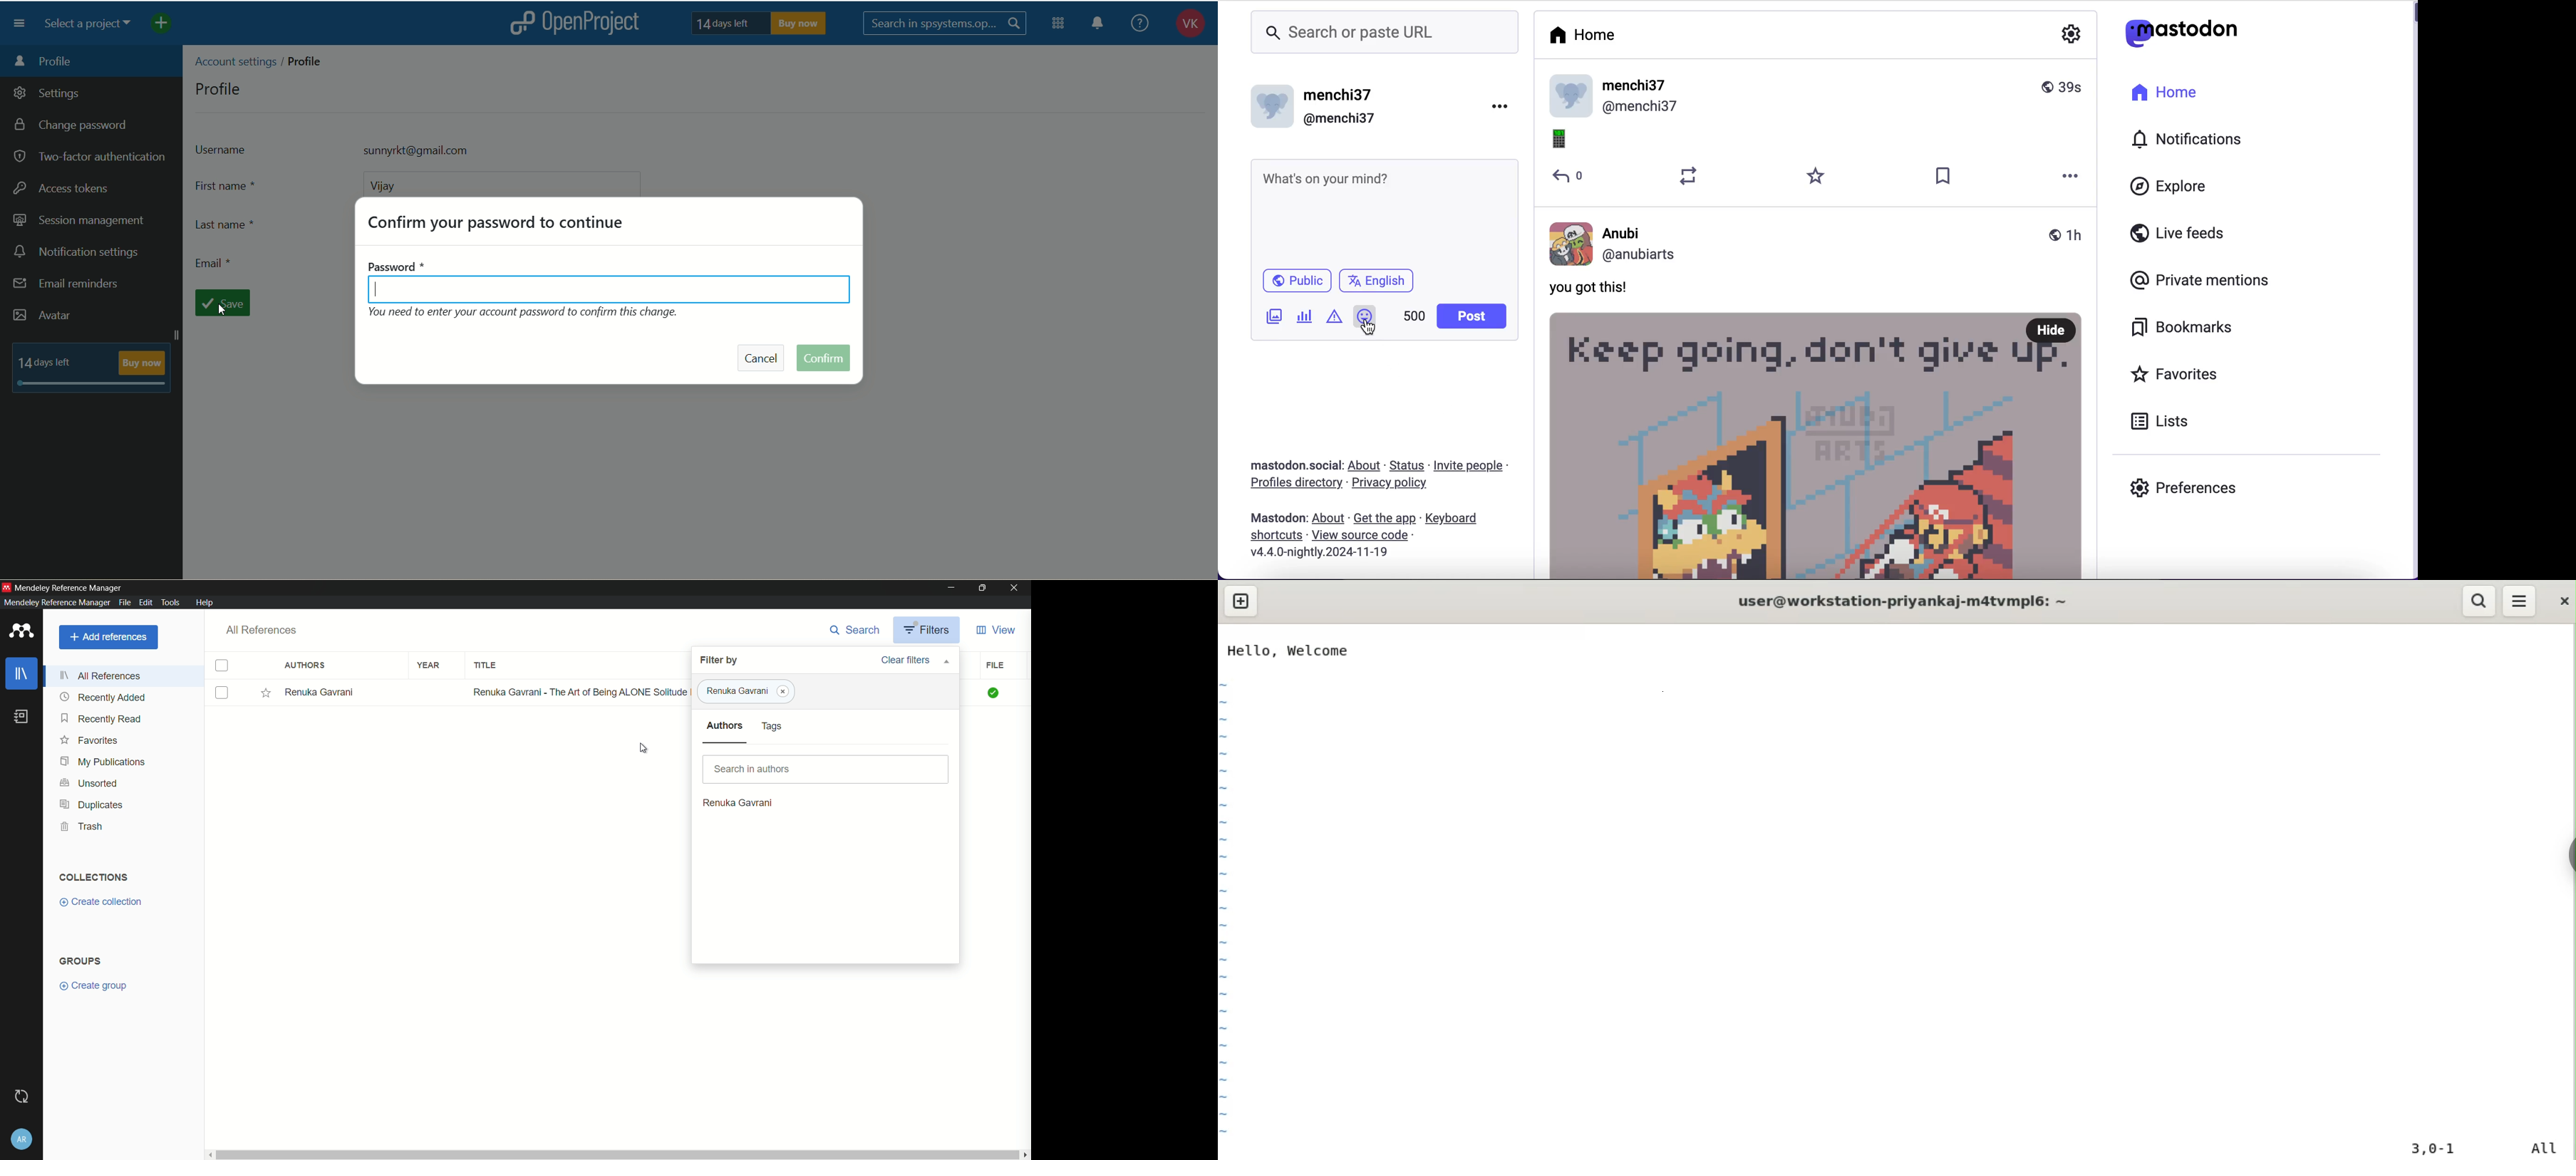  Describe the element at coordinates (1103, 25) in the screenshot. I see `notification` at that location.